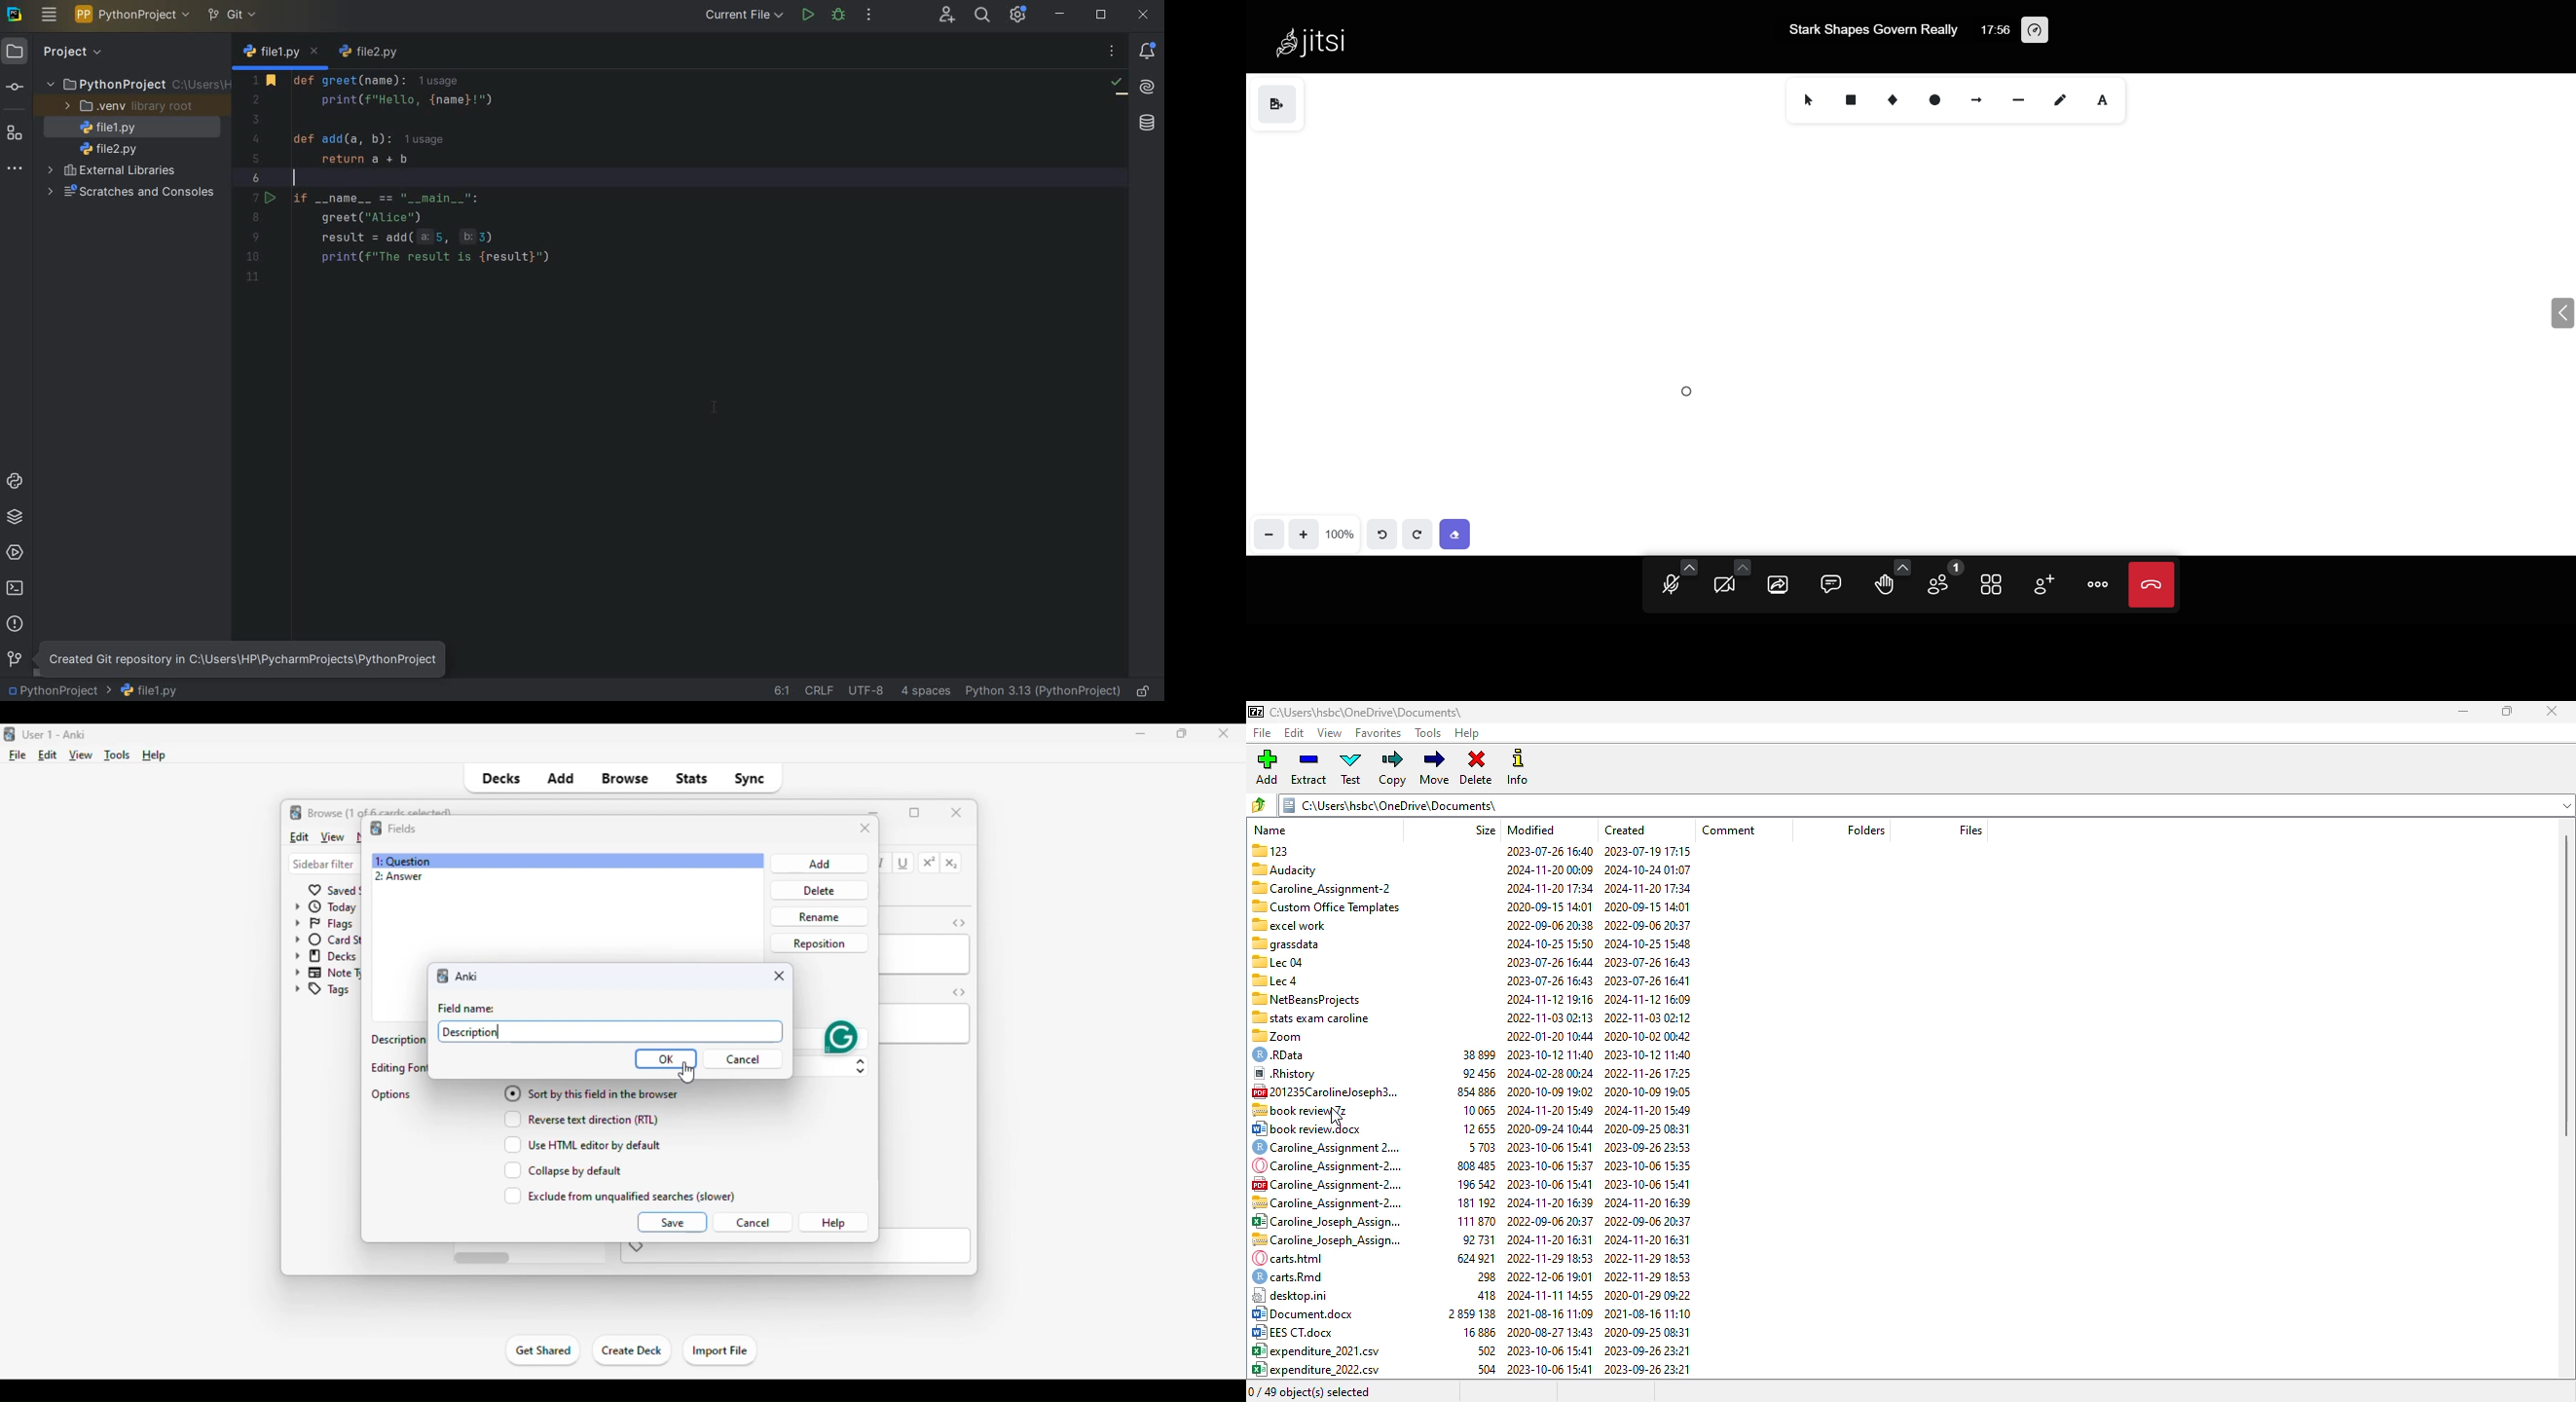 Image resolution: width=2576 pixels, height=1428 pixels. What do you see at coordinates (469, 1009) in the screenshot?
I see `filed name:` at bounding box center [469, 1009].